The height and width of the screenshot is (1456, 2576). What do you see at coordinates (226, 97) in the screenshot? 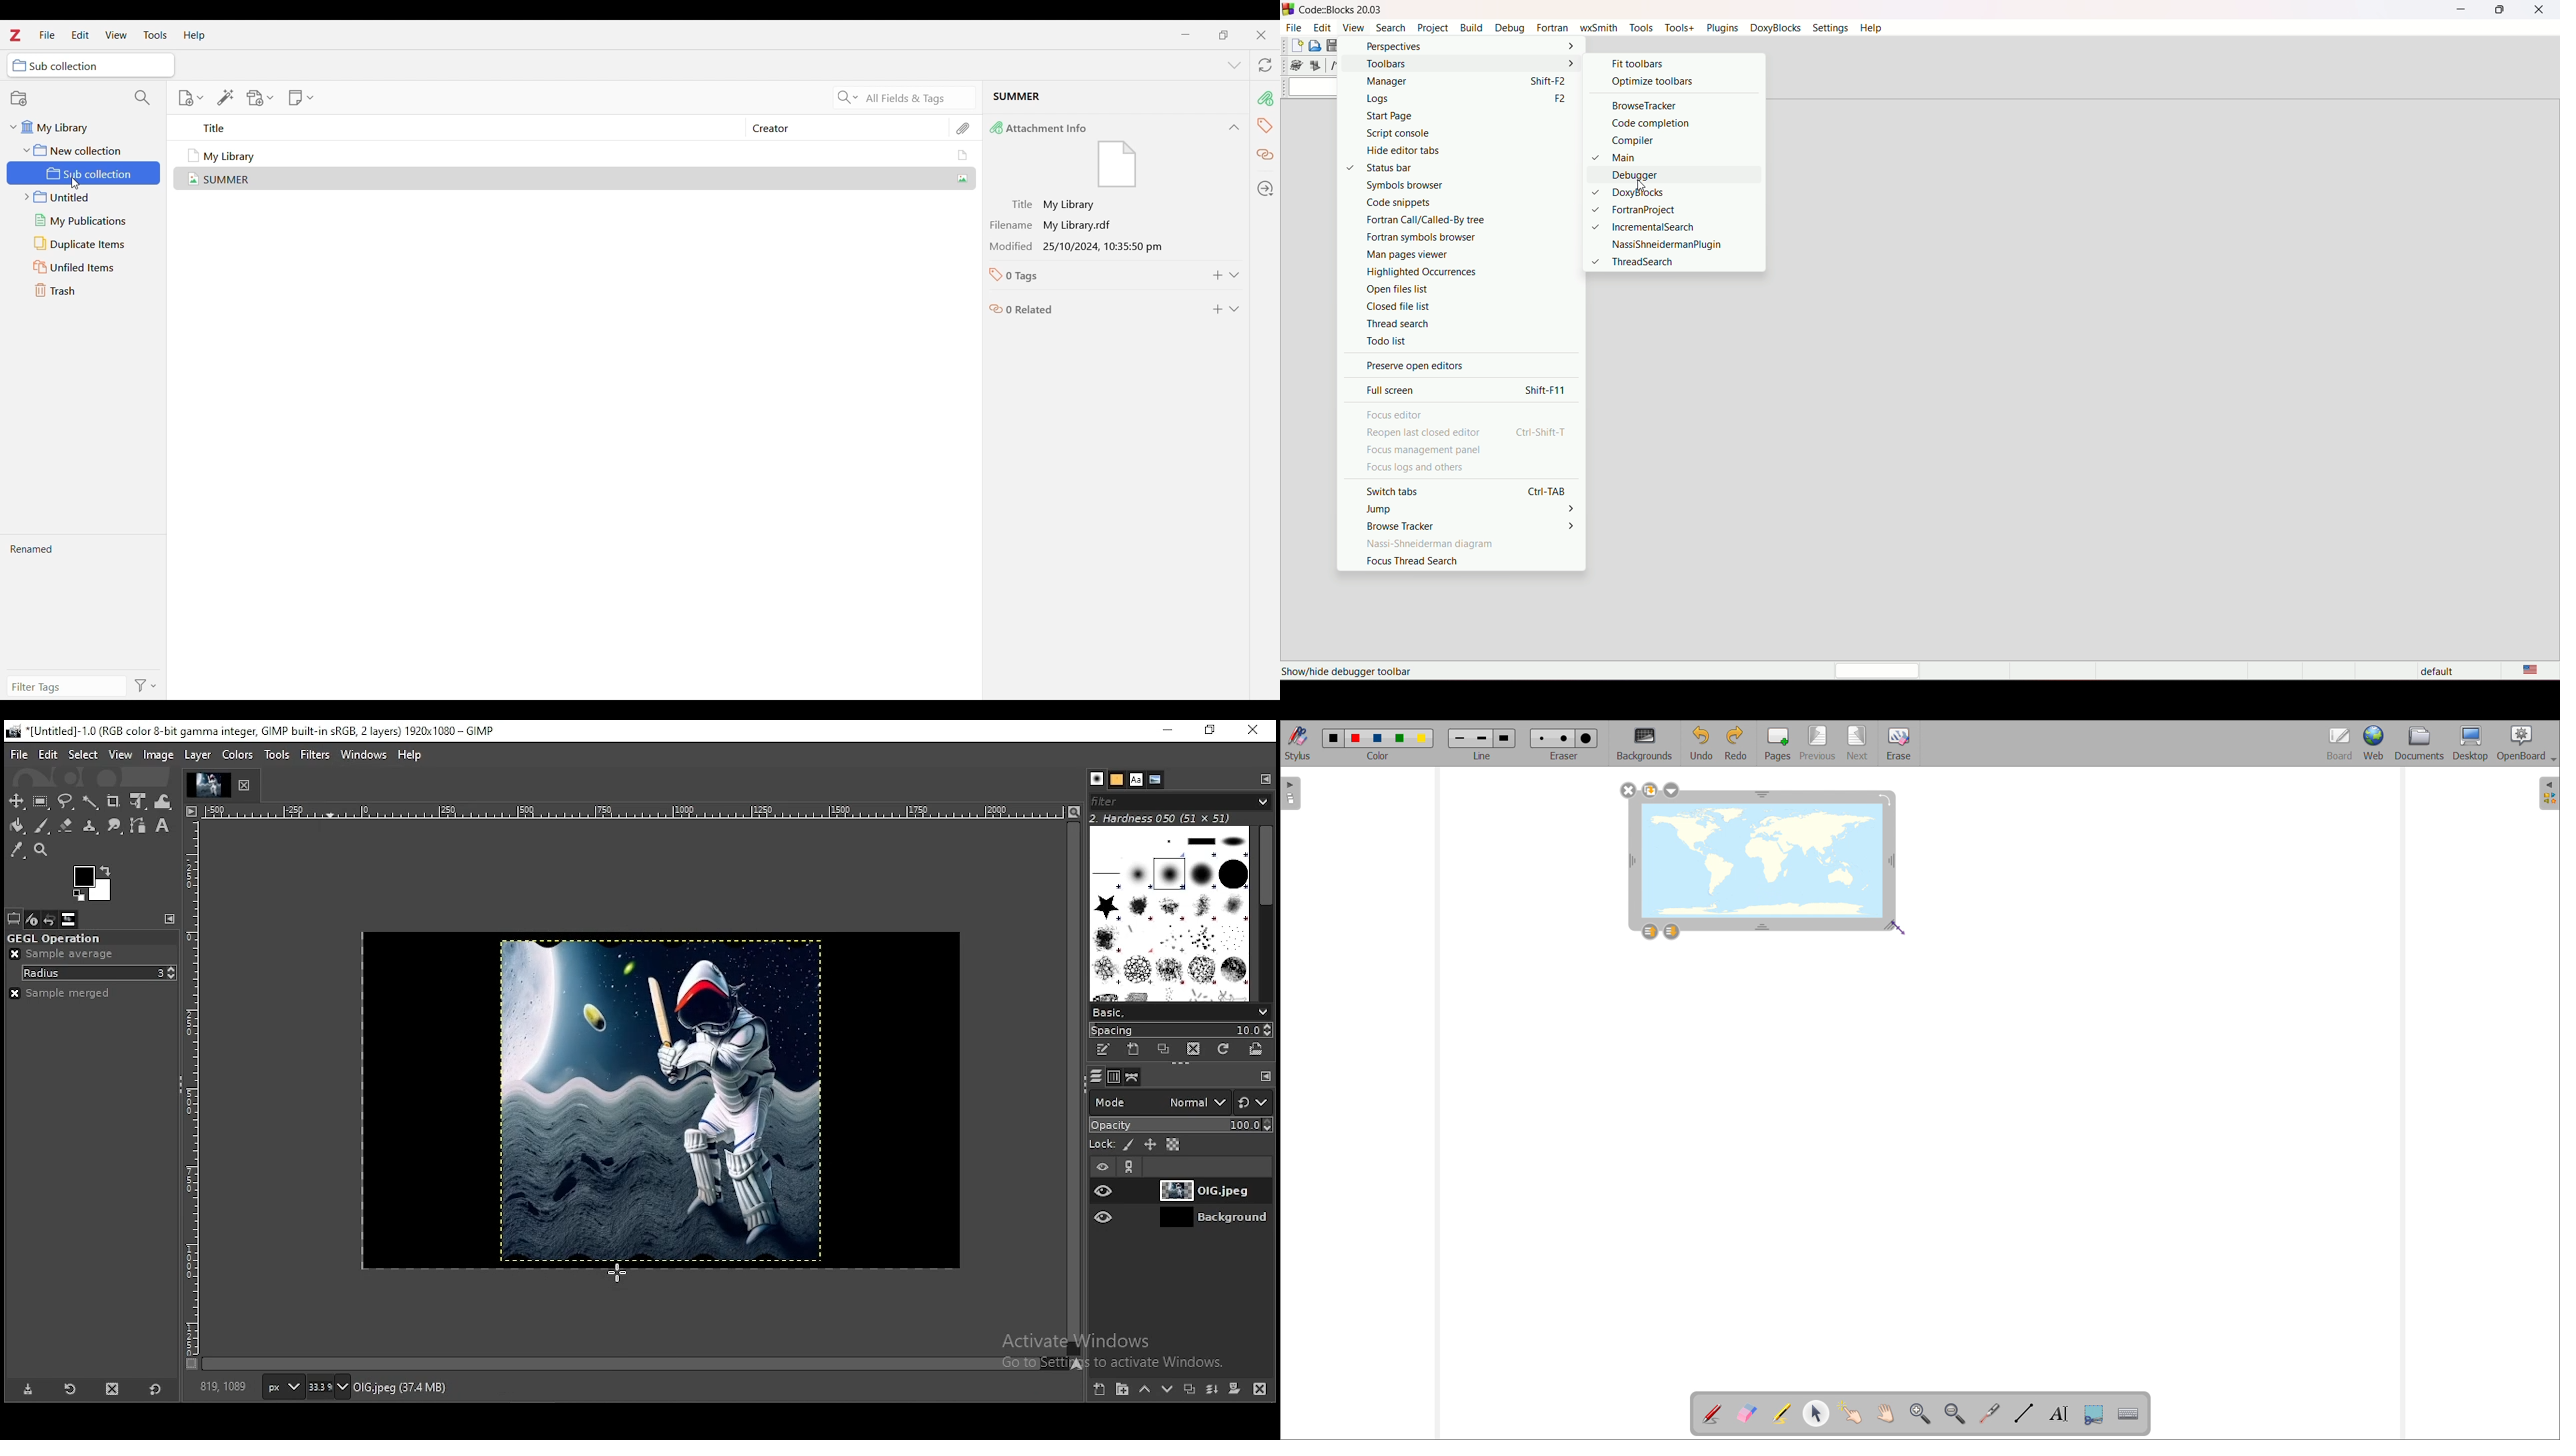
I see `Add item/s by identifier` at bounding box center [226, 97].